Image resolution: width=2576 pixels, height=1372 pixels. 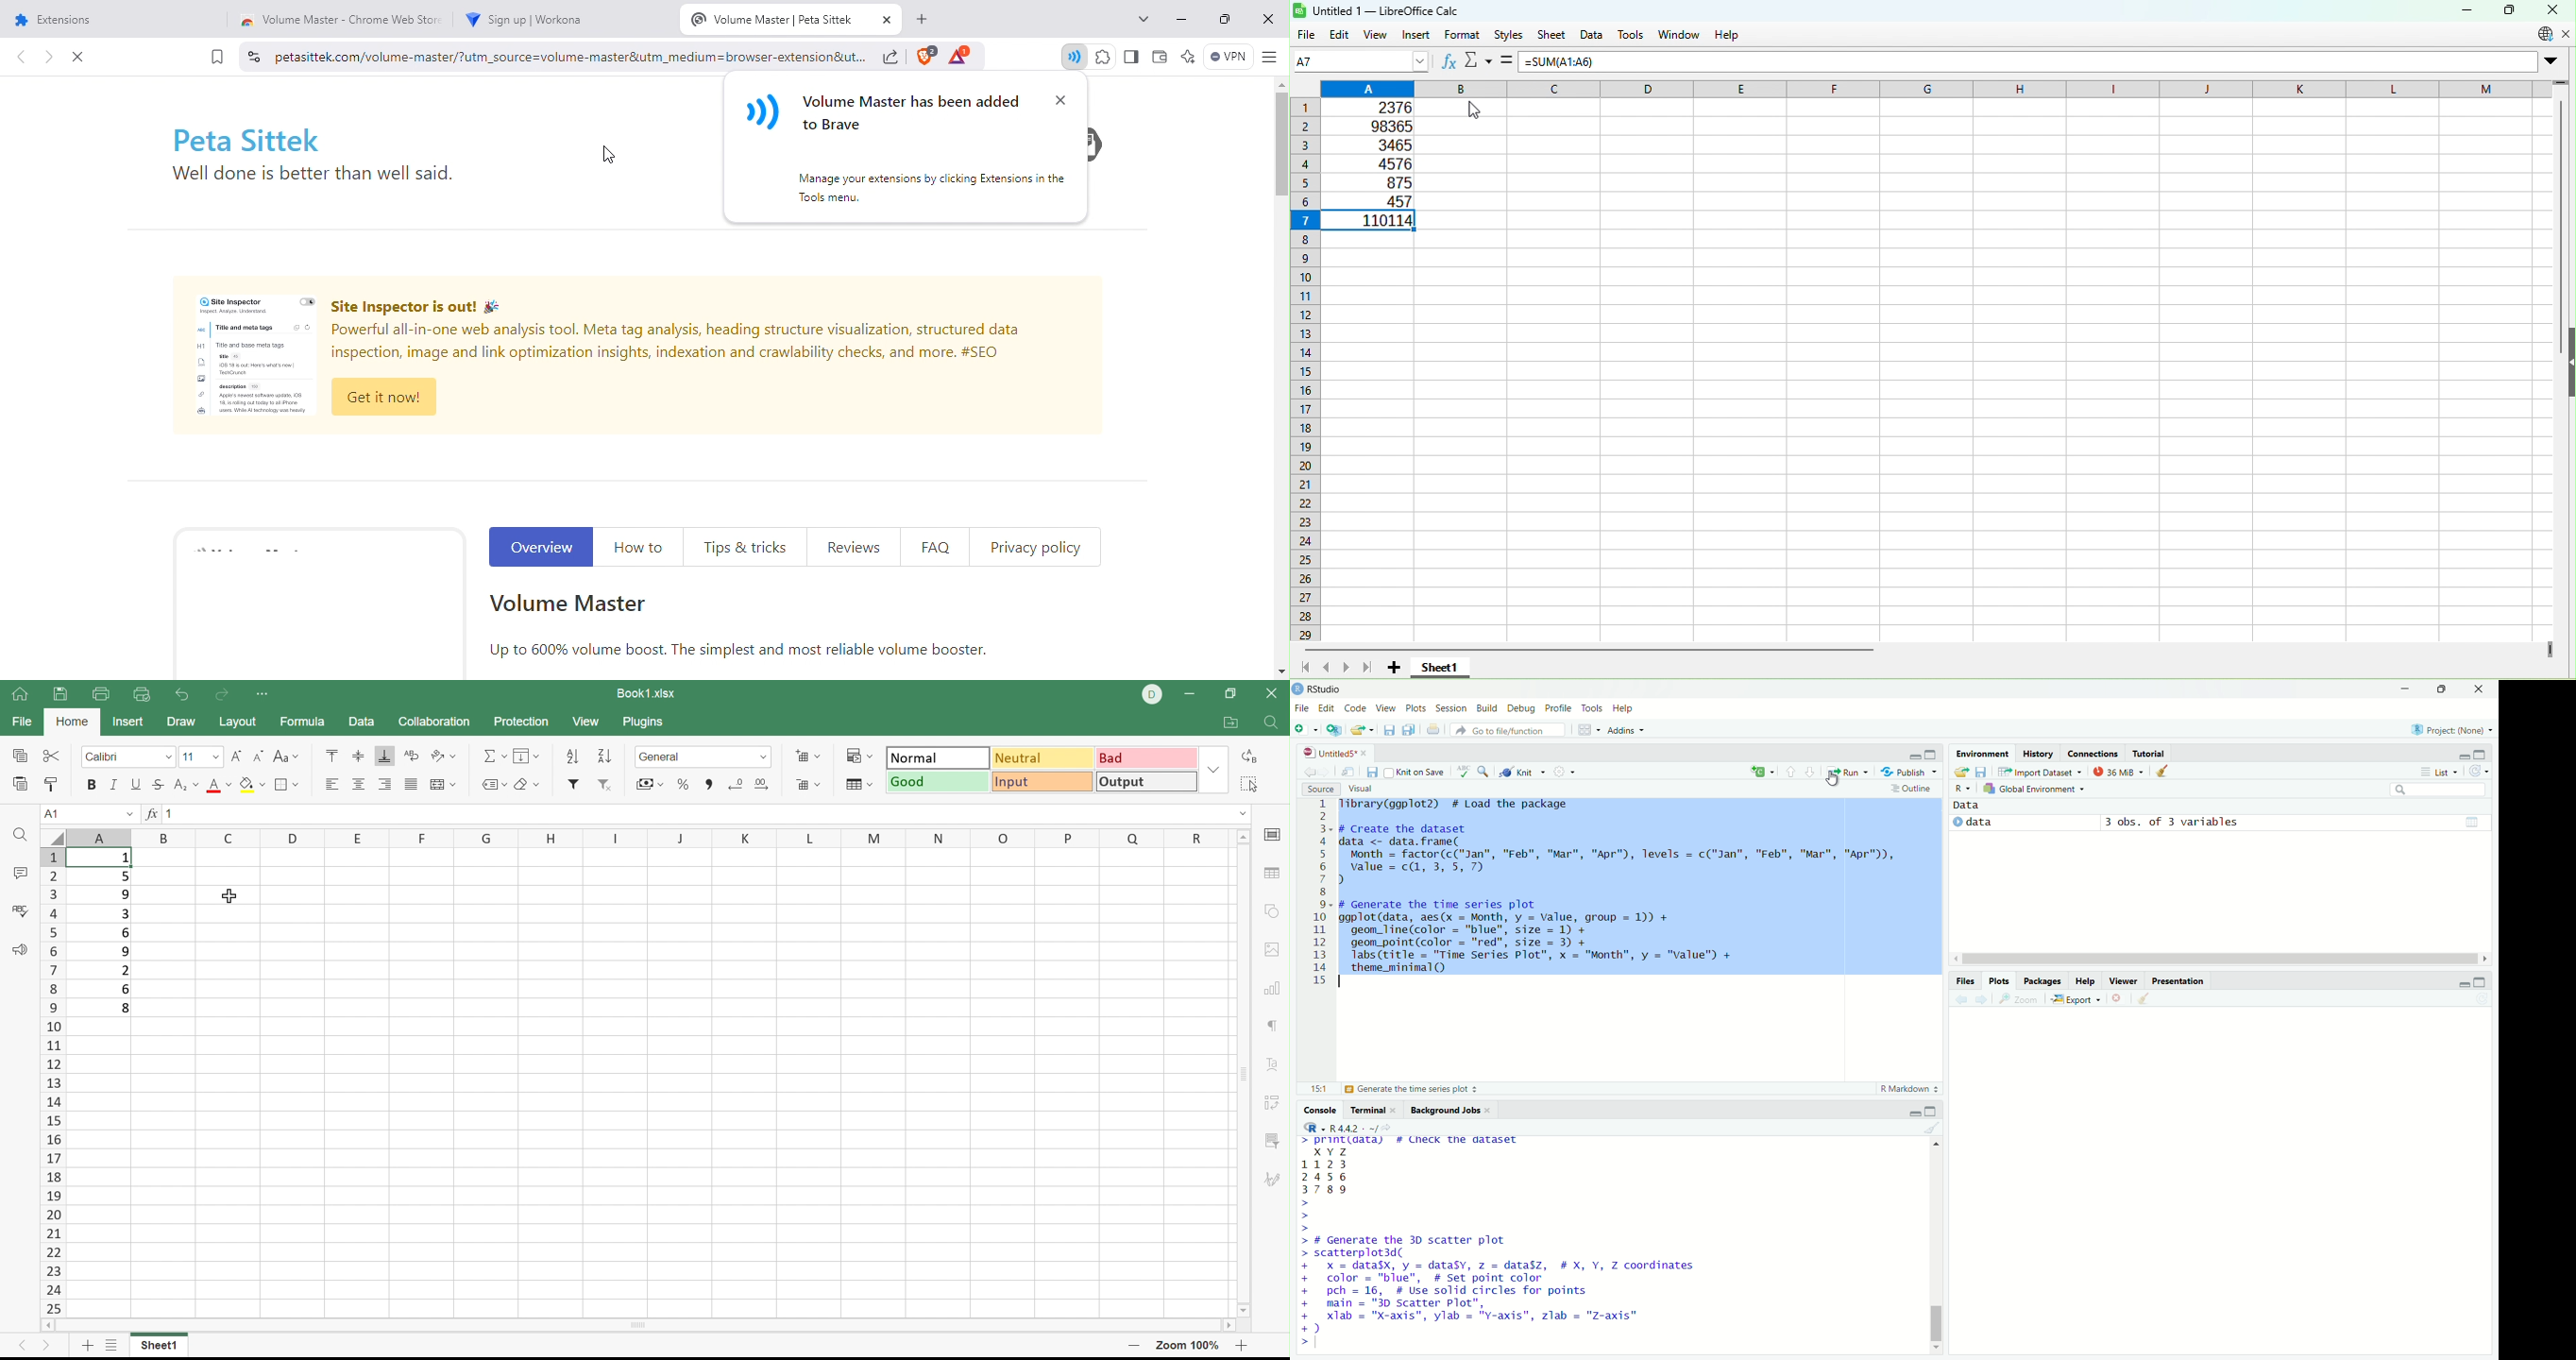 I want to click on refresh the list of objects in the environment, so click(x=2483, y=772).